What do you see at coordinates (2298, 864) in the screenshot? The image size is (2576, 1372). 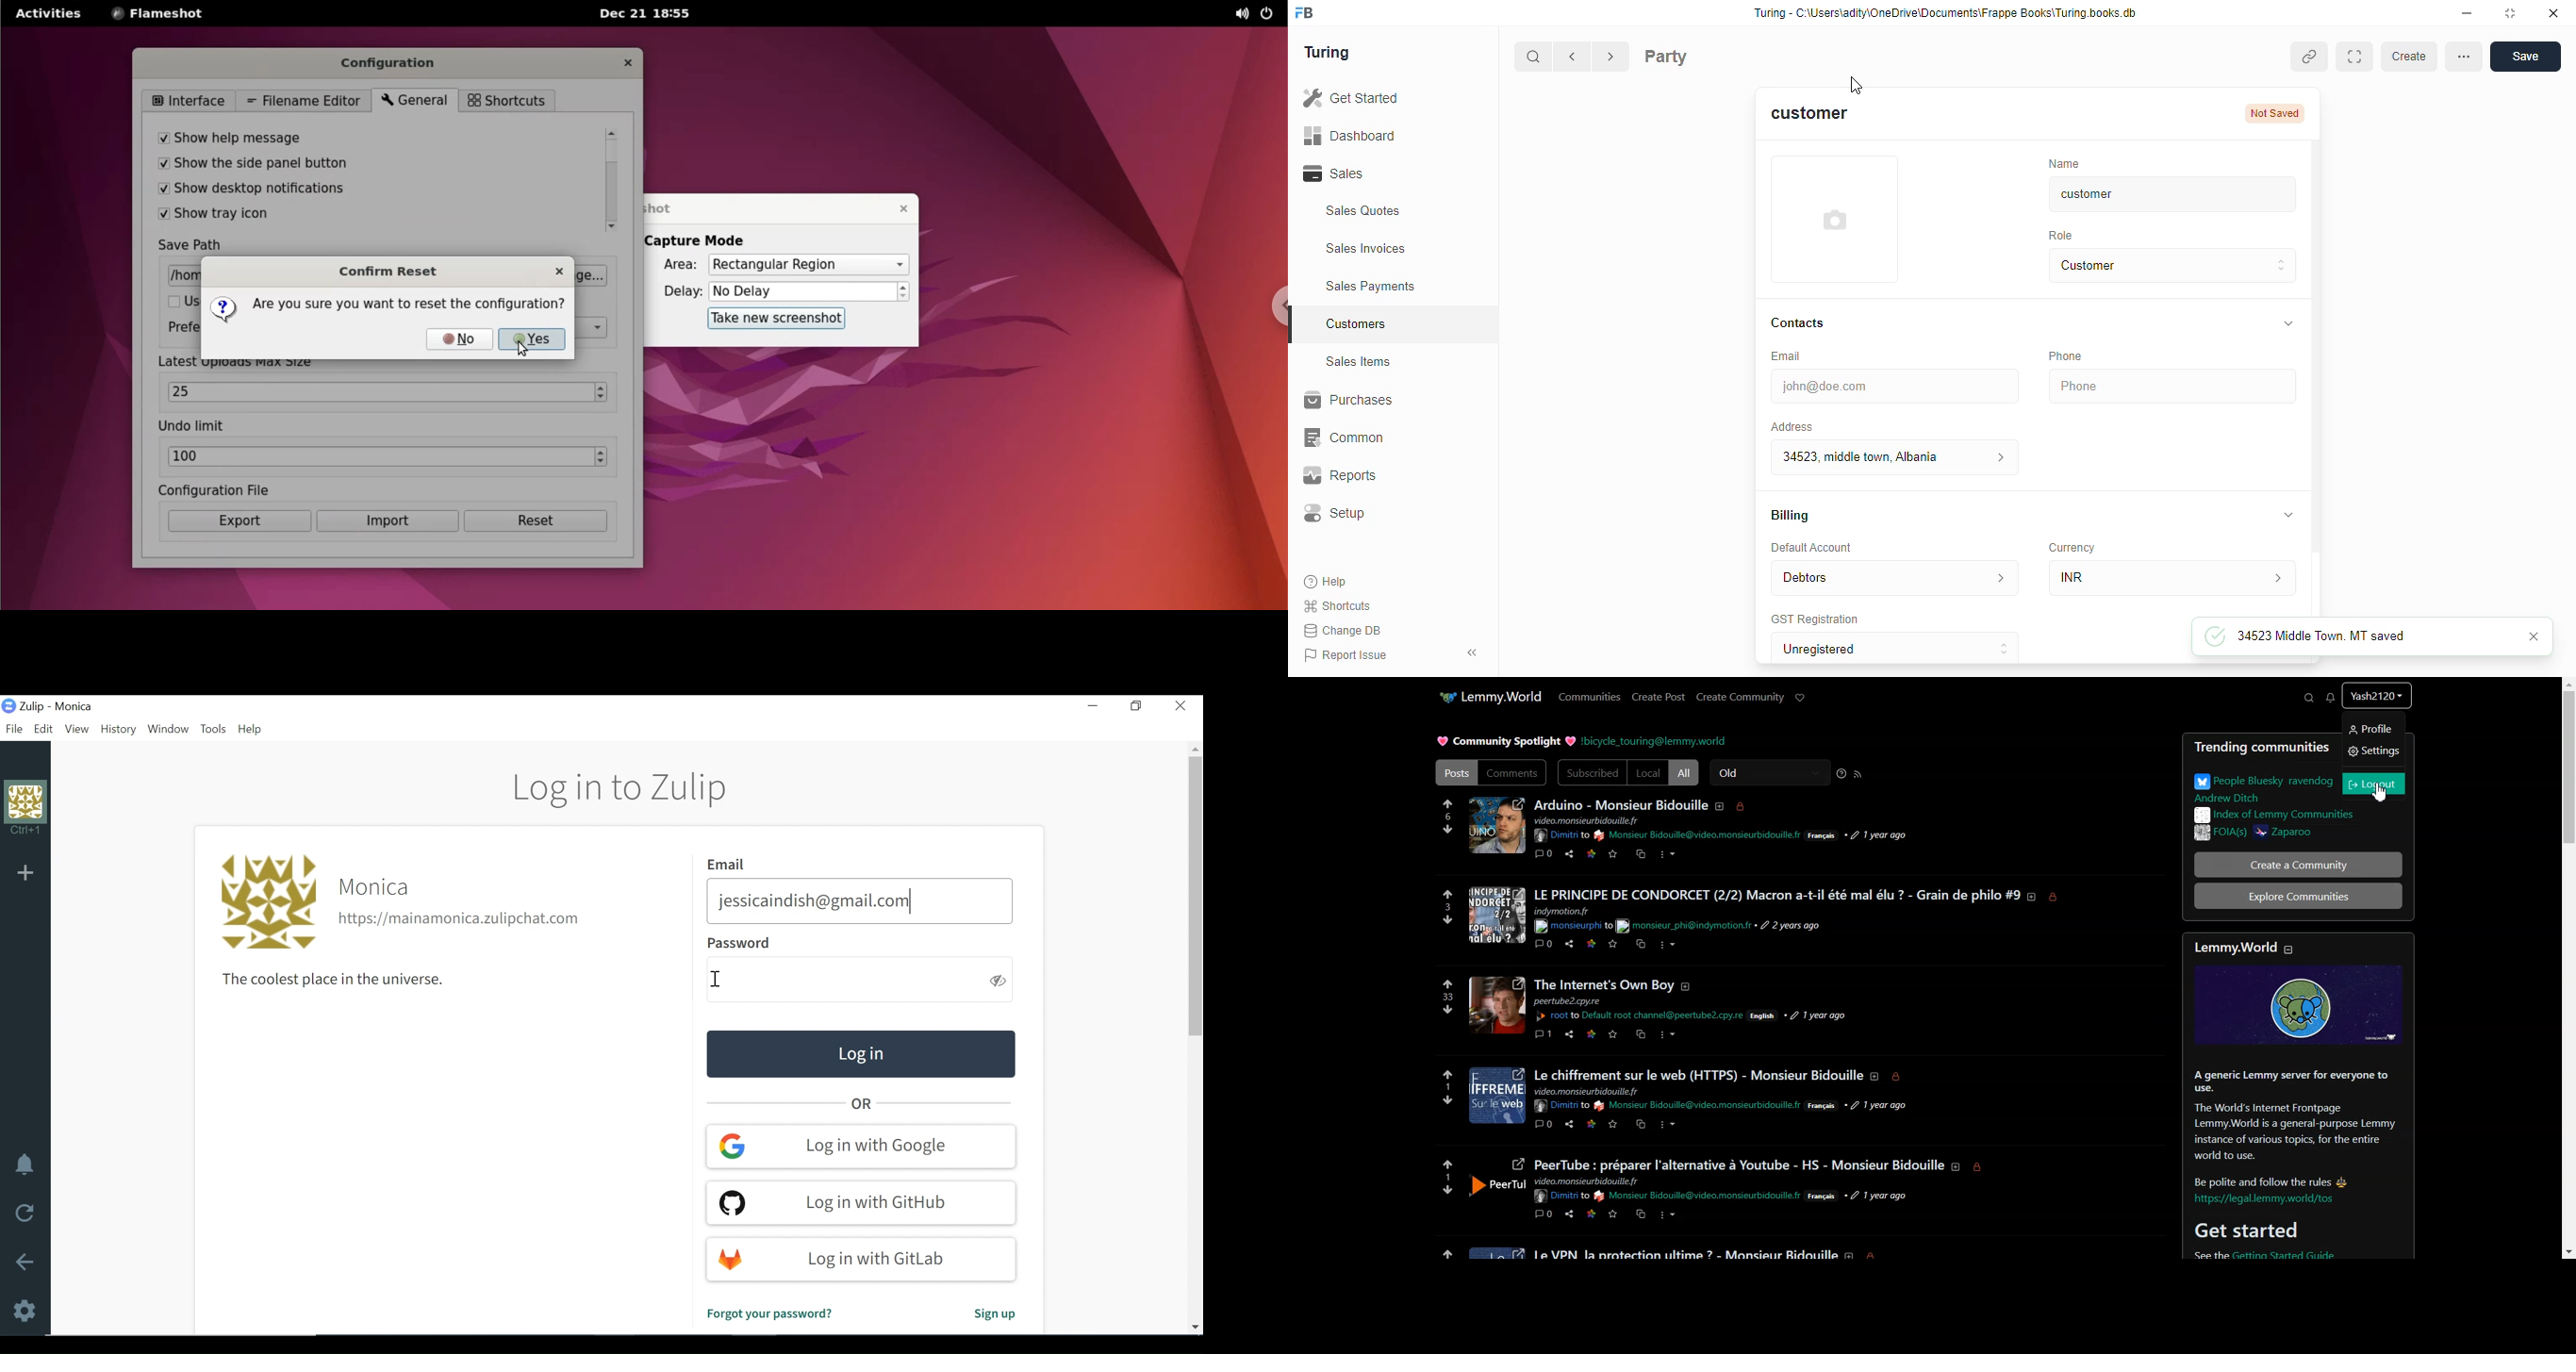 I see `Create a Community` at bounding box center [2298, 864].